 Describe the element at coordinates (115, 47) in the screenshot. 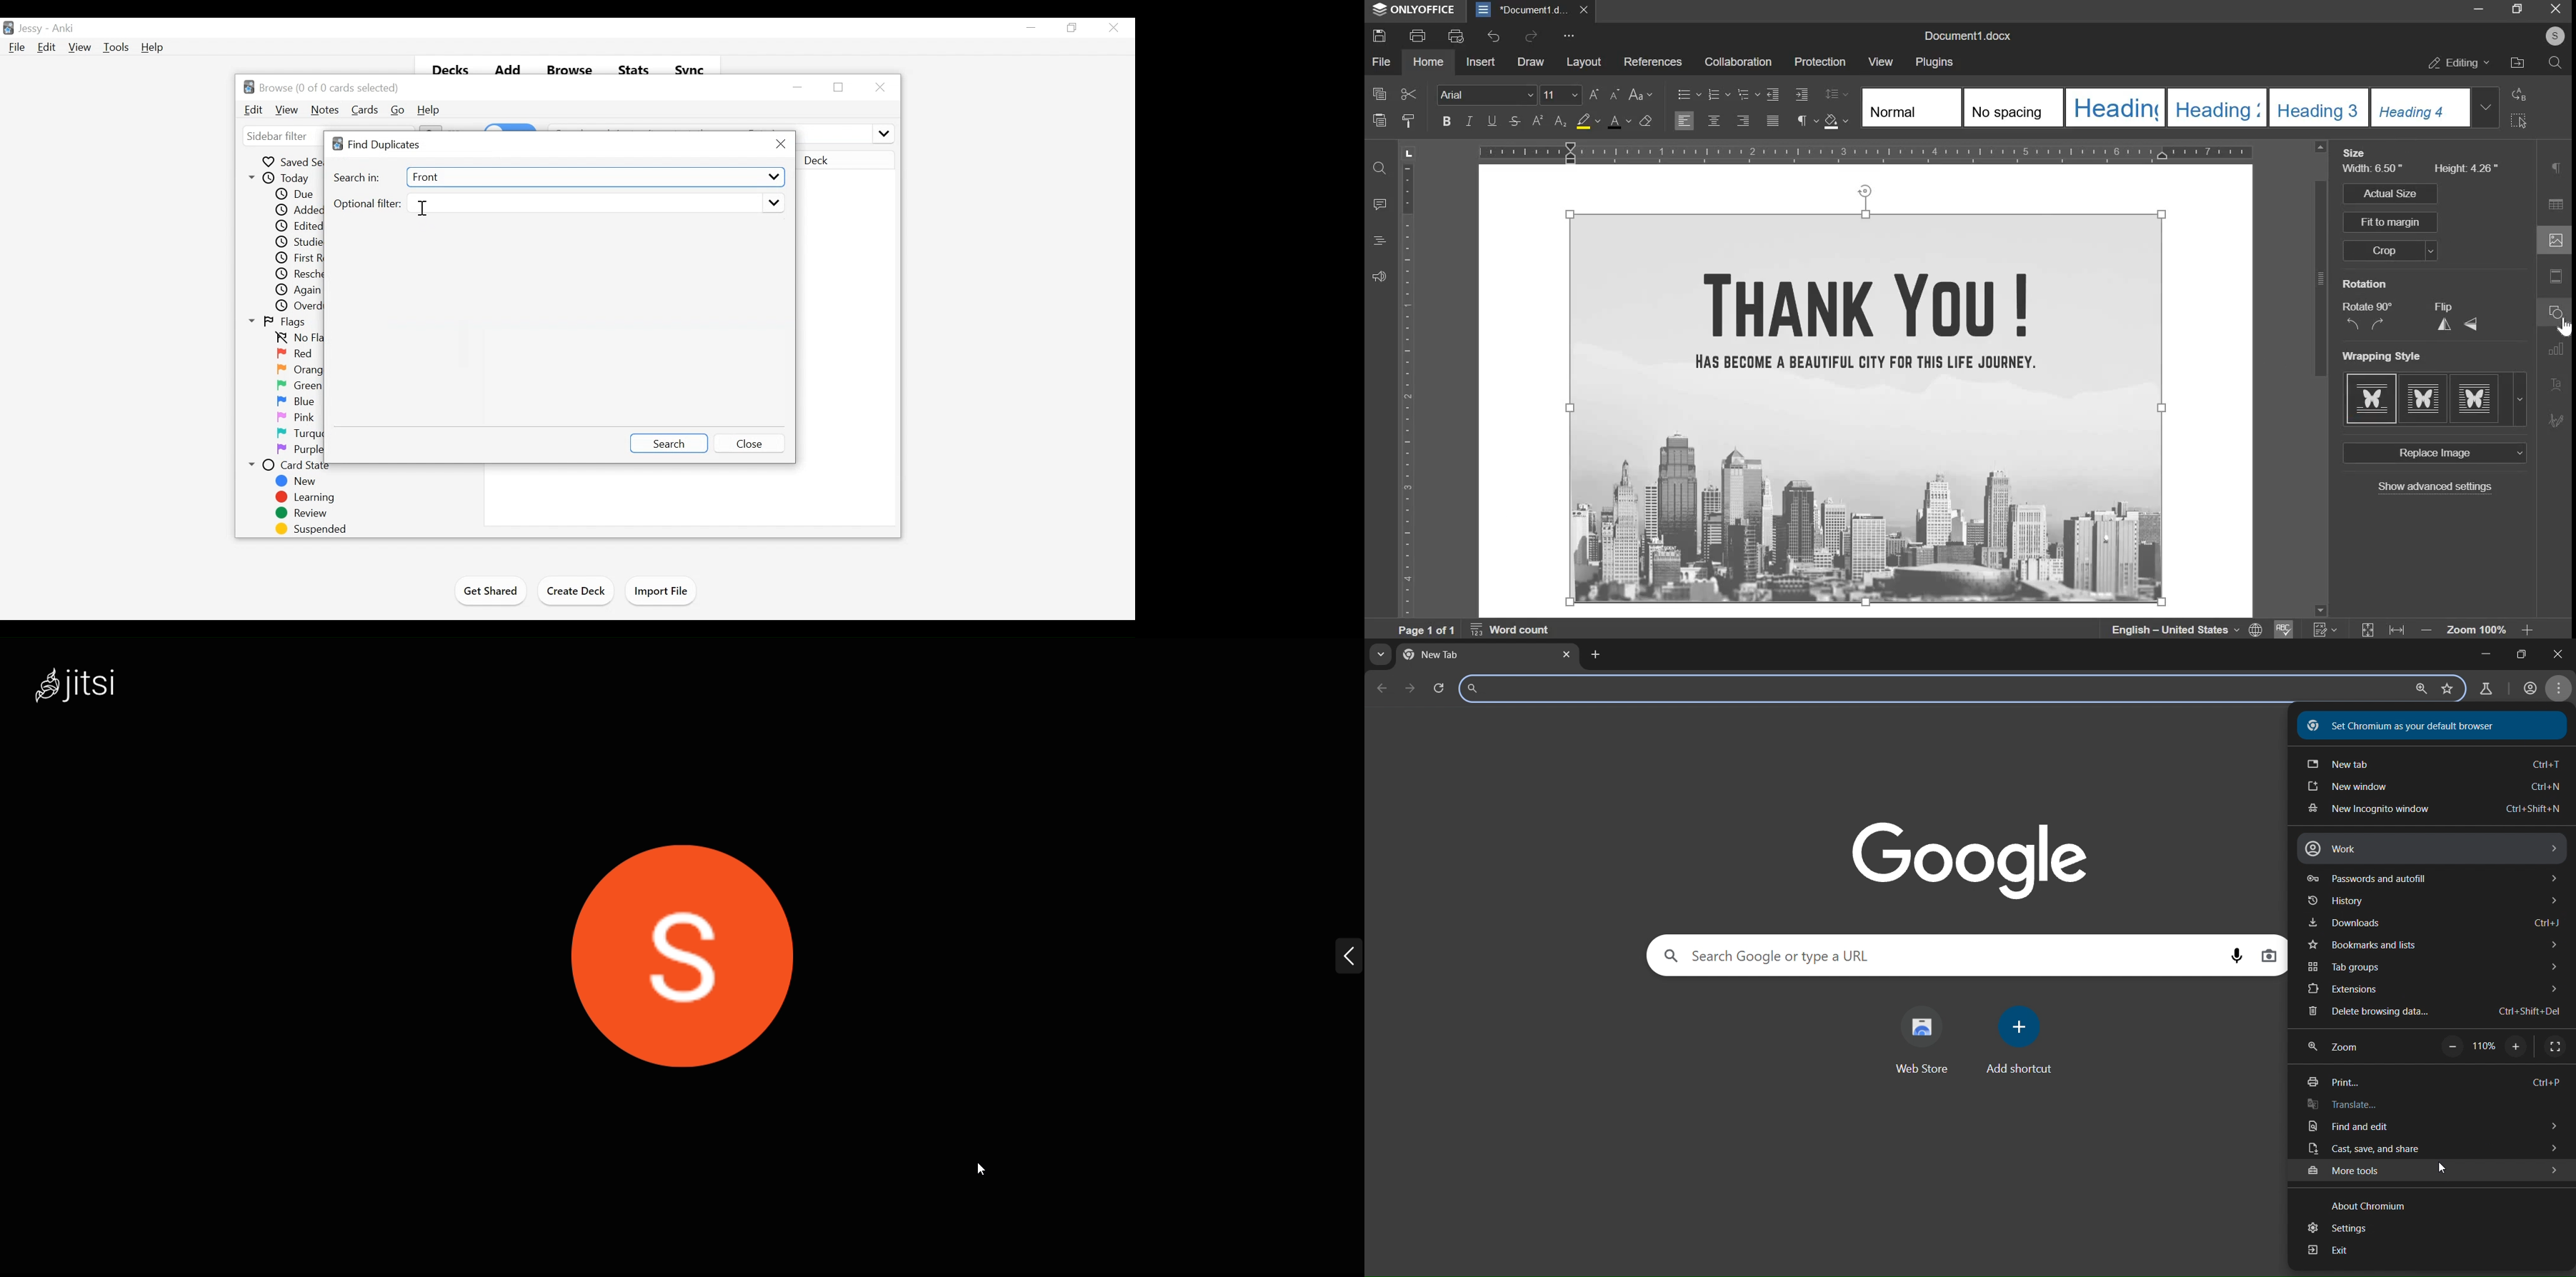

I see `Tools` at that location.